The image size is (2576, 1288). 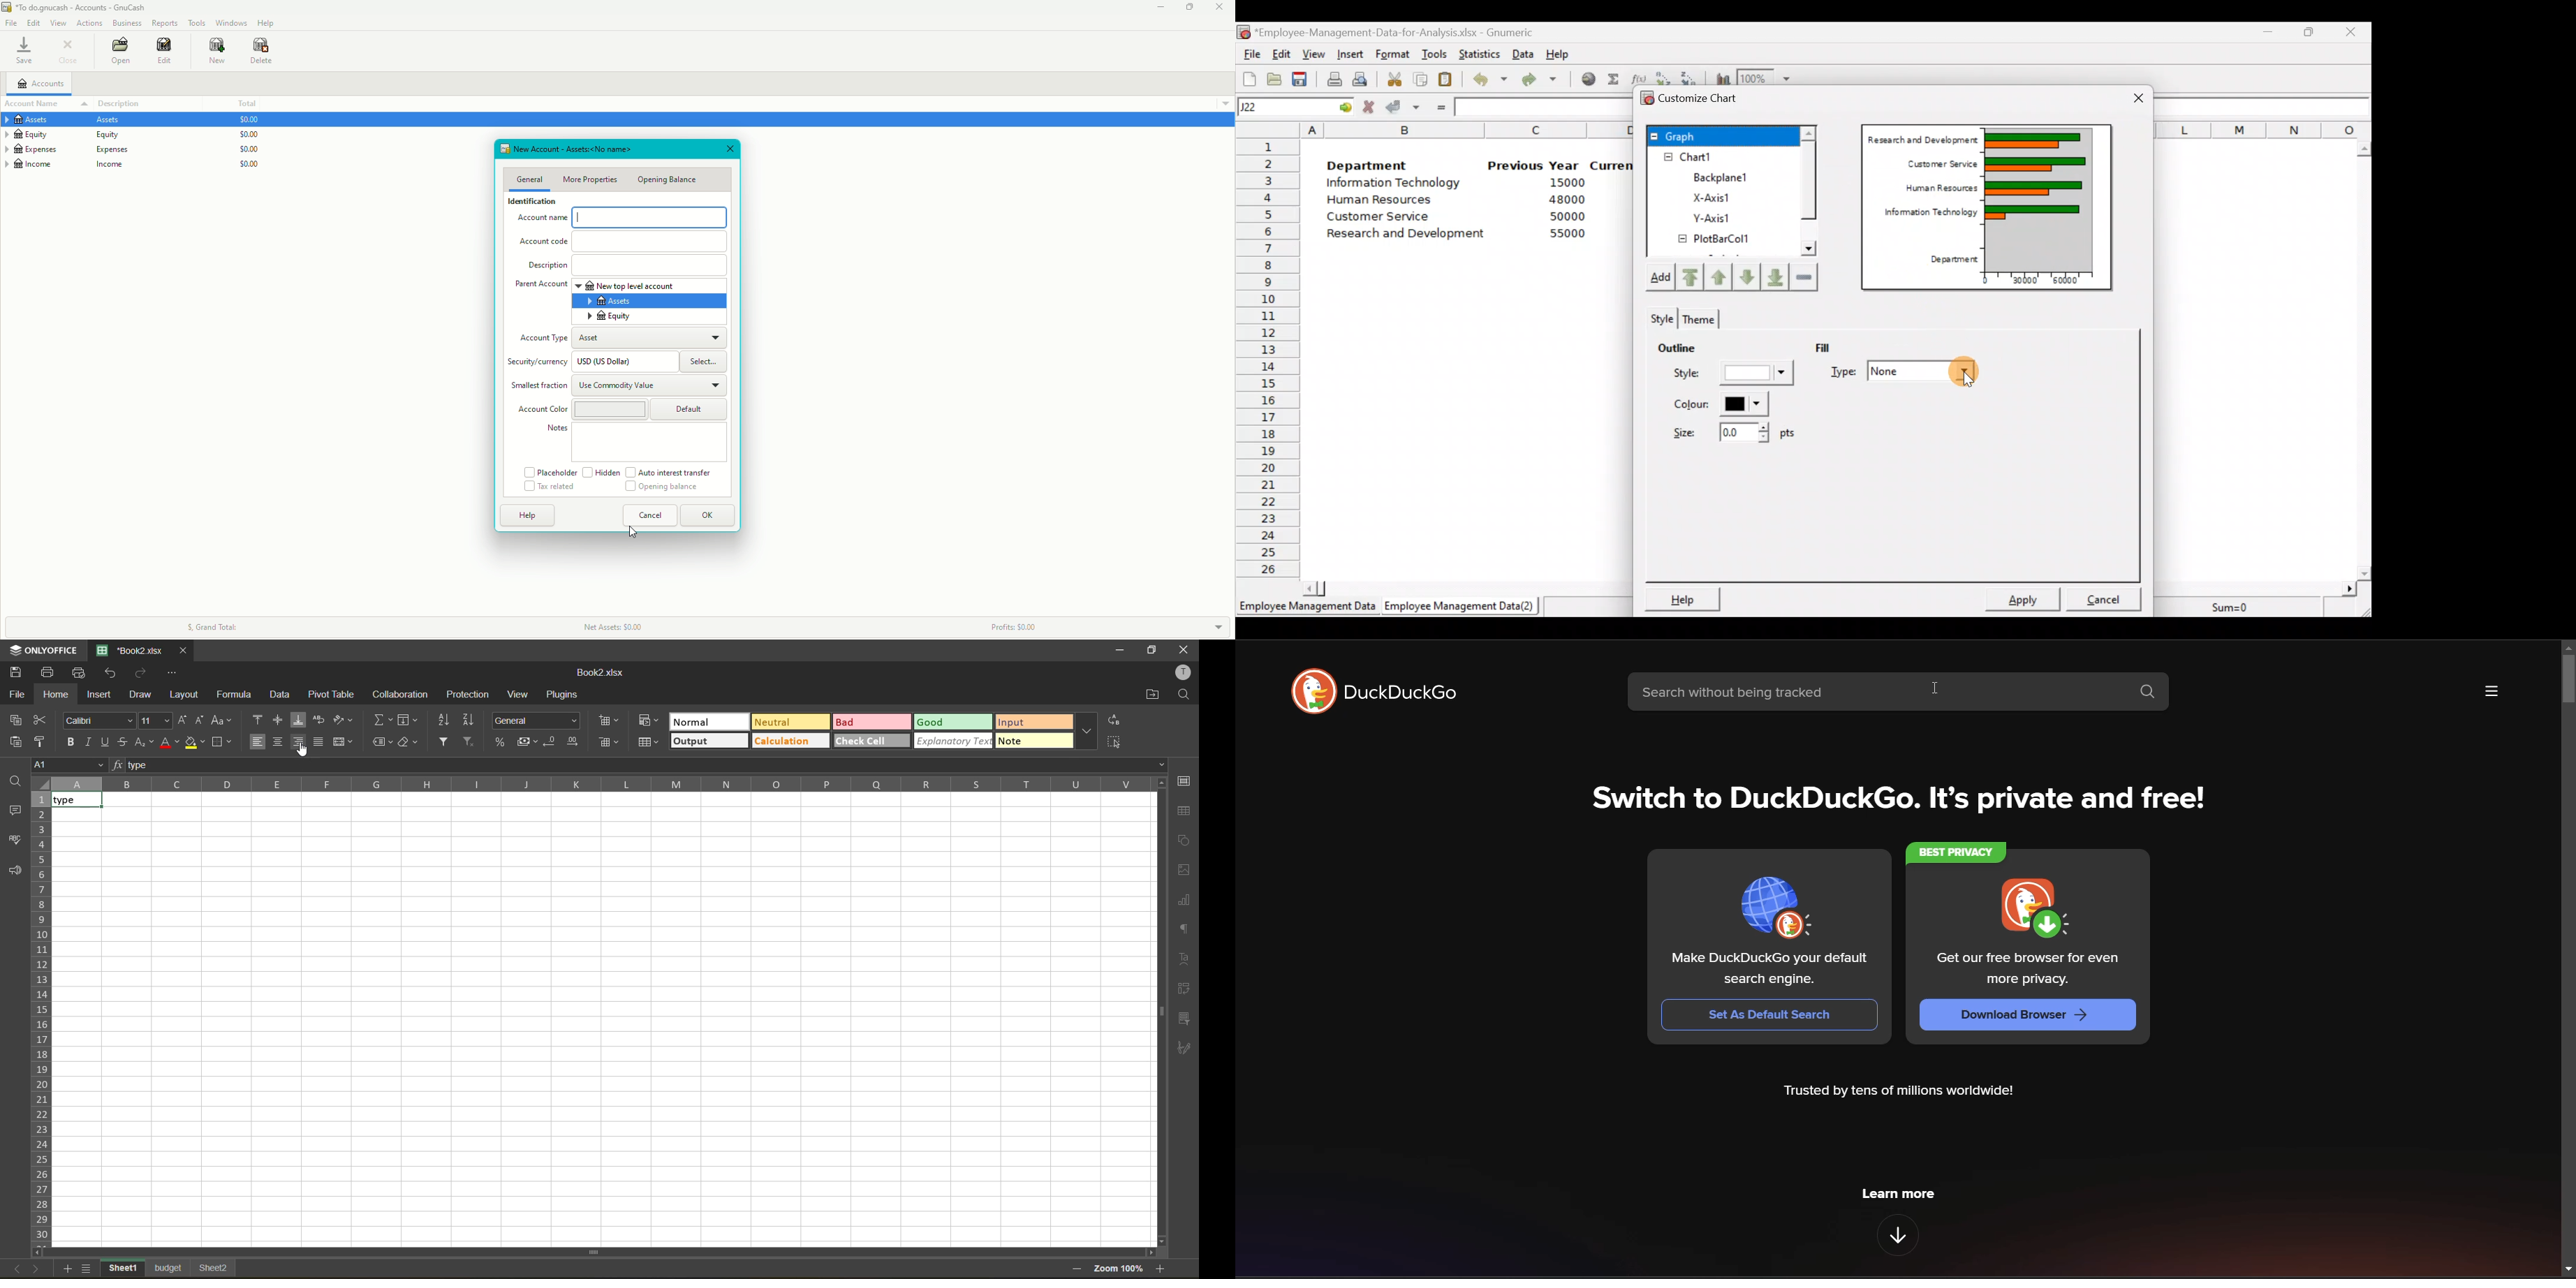 I want to click on Save, so click(x=23, y=51).